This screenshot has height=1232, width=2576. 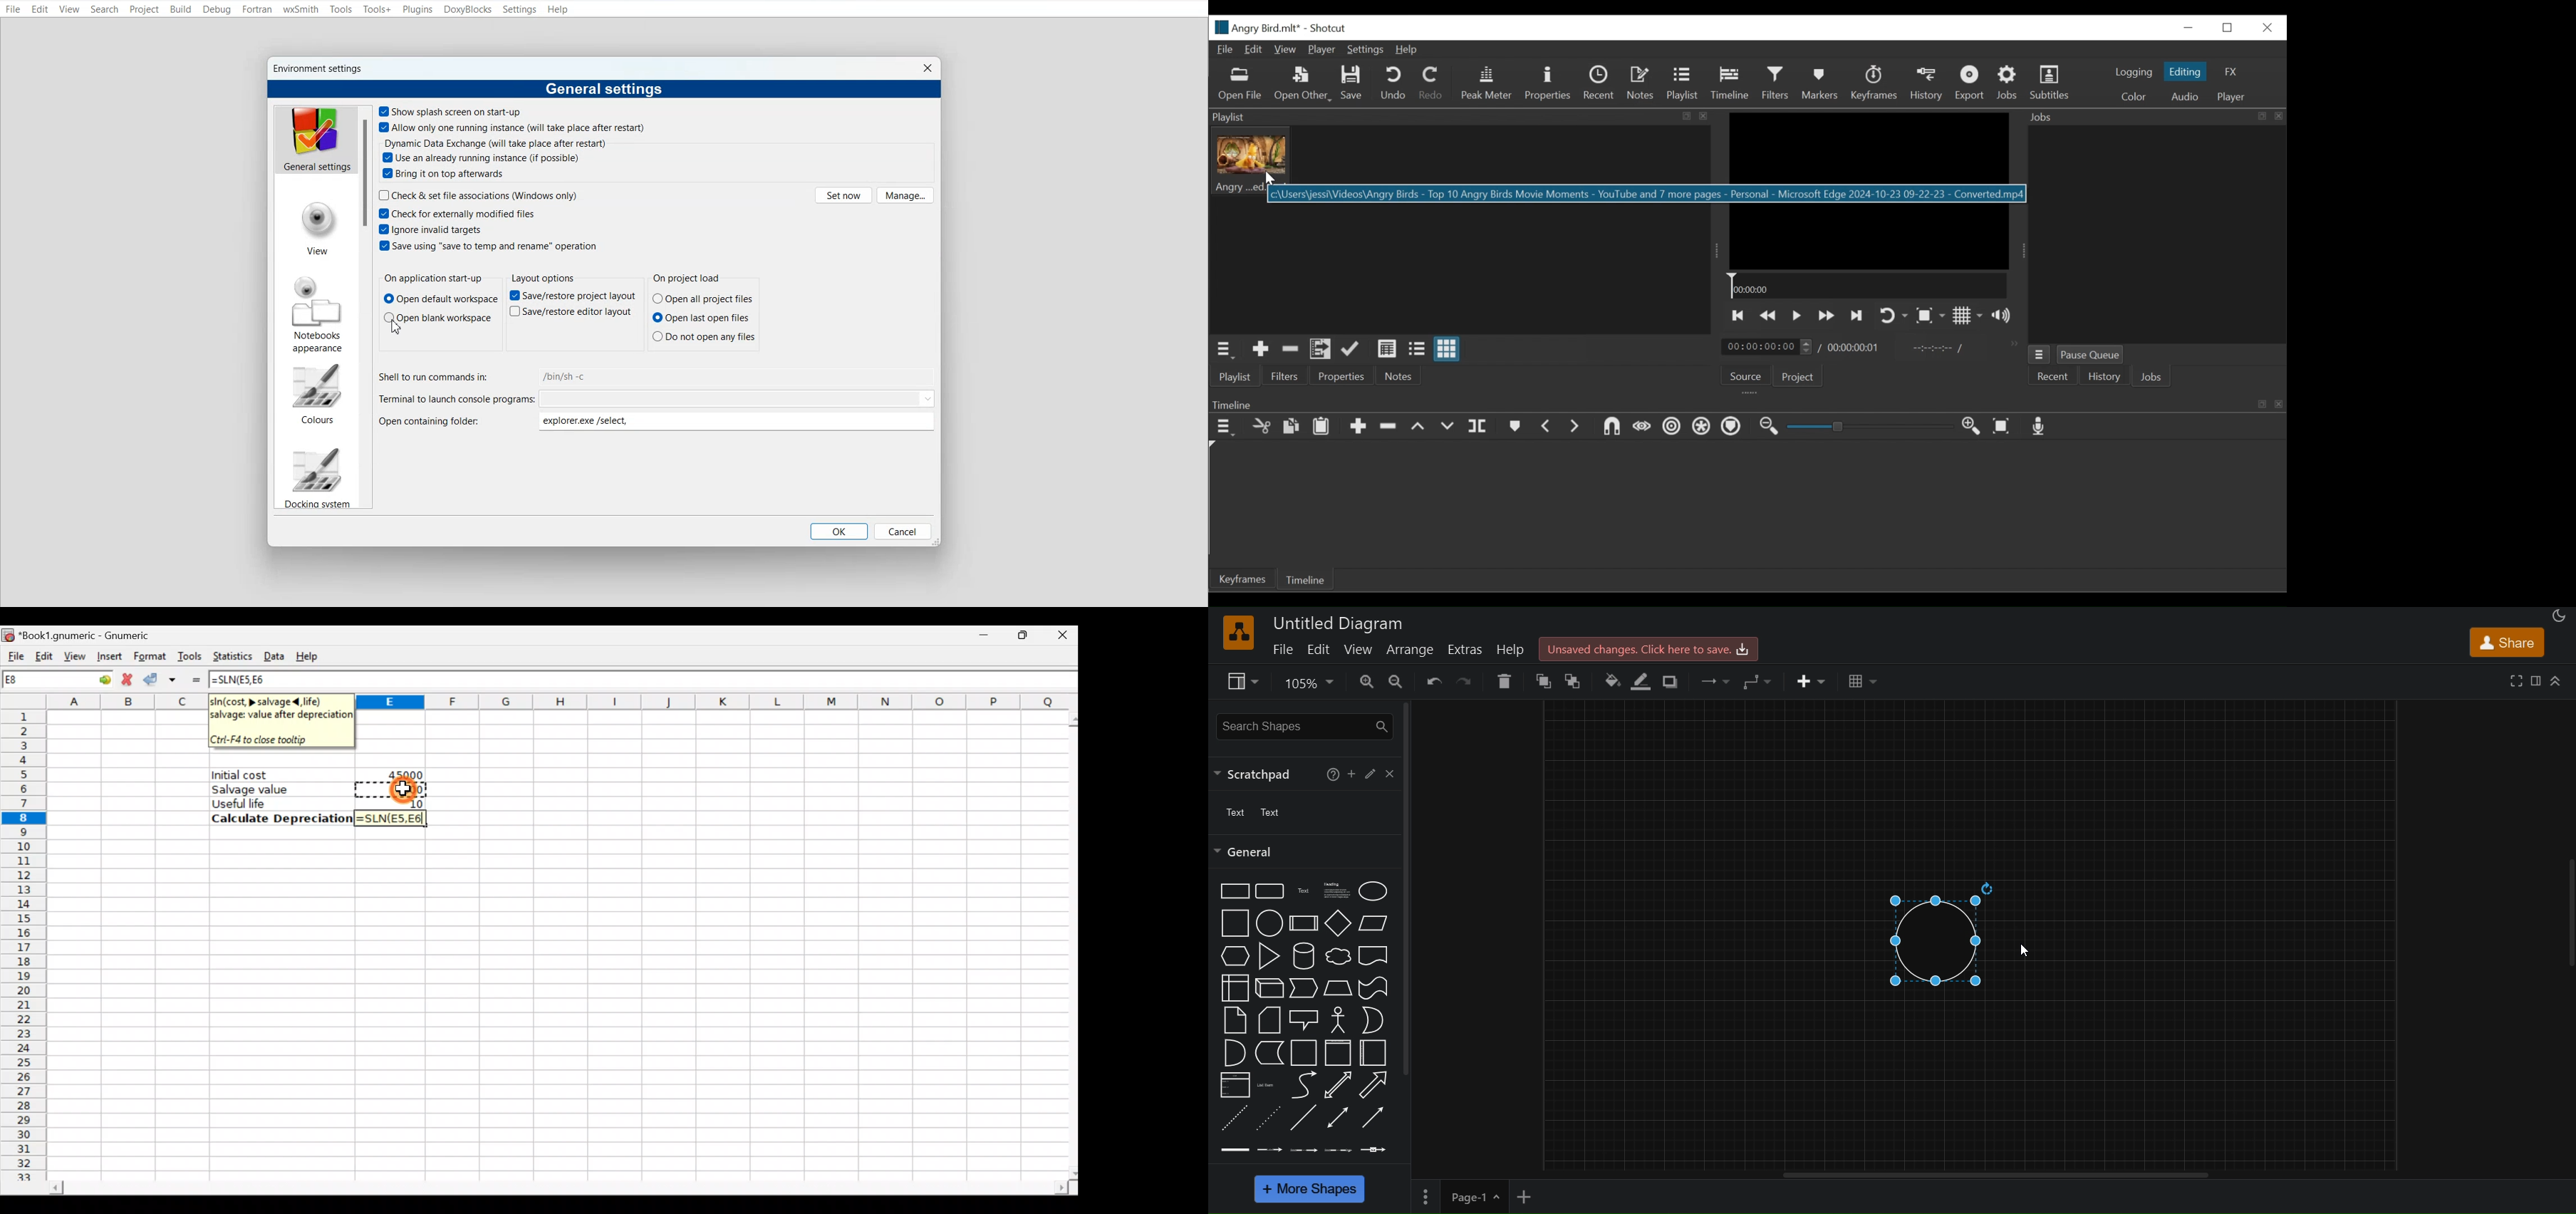 What do you see at coordinates (1322, 425) in the screenshot?
I see `Paste` at bounding box center [1322, 425].